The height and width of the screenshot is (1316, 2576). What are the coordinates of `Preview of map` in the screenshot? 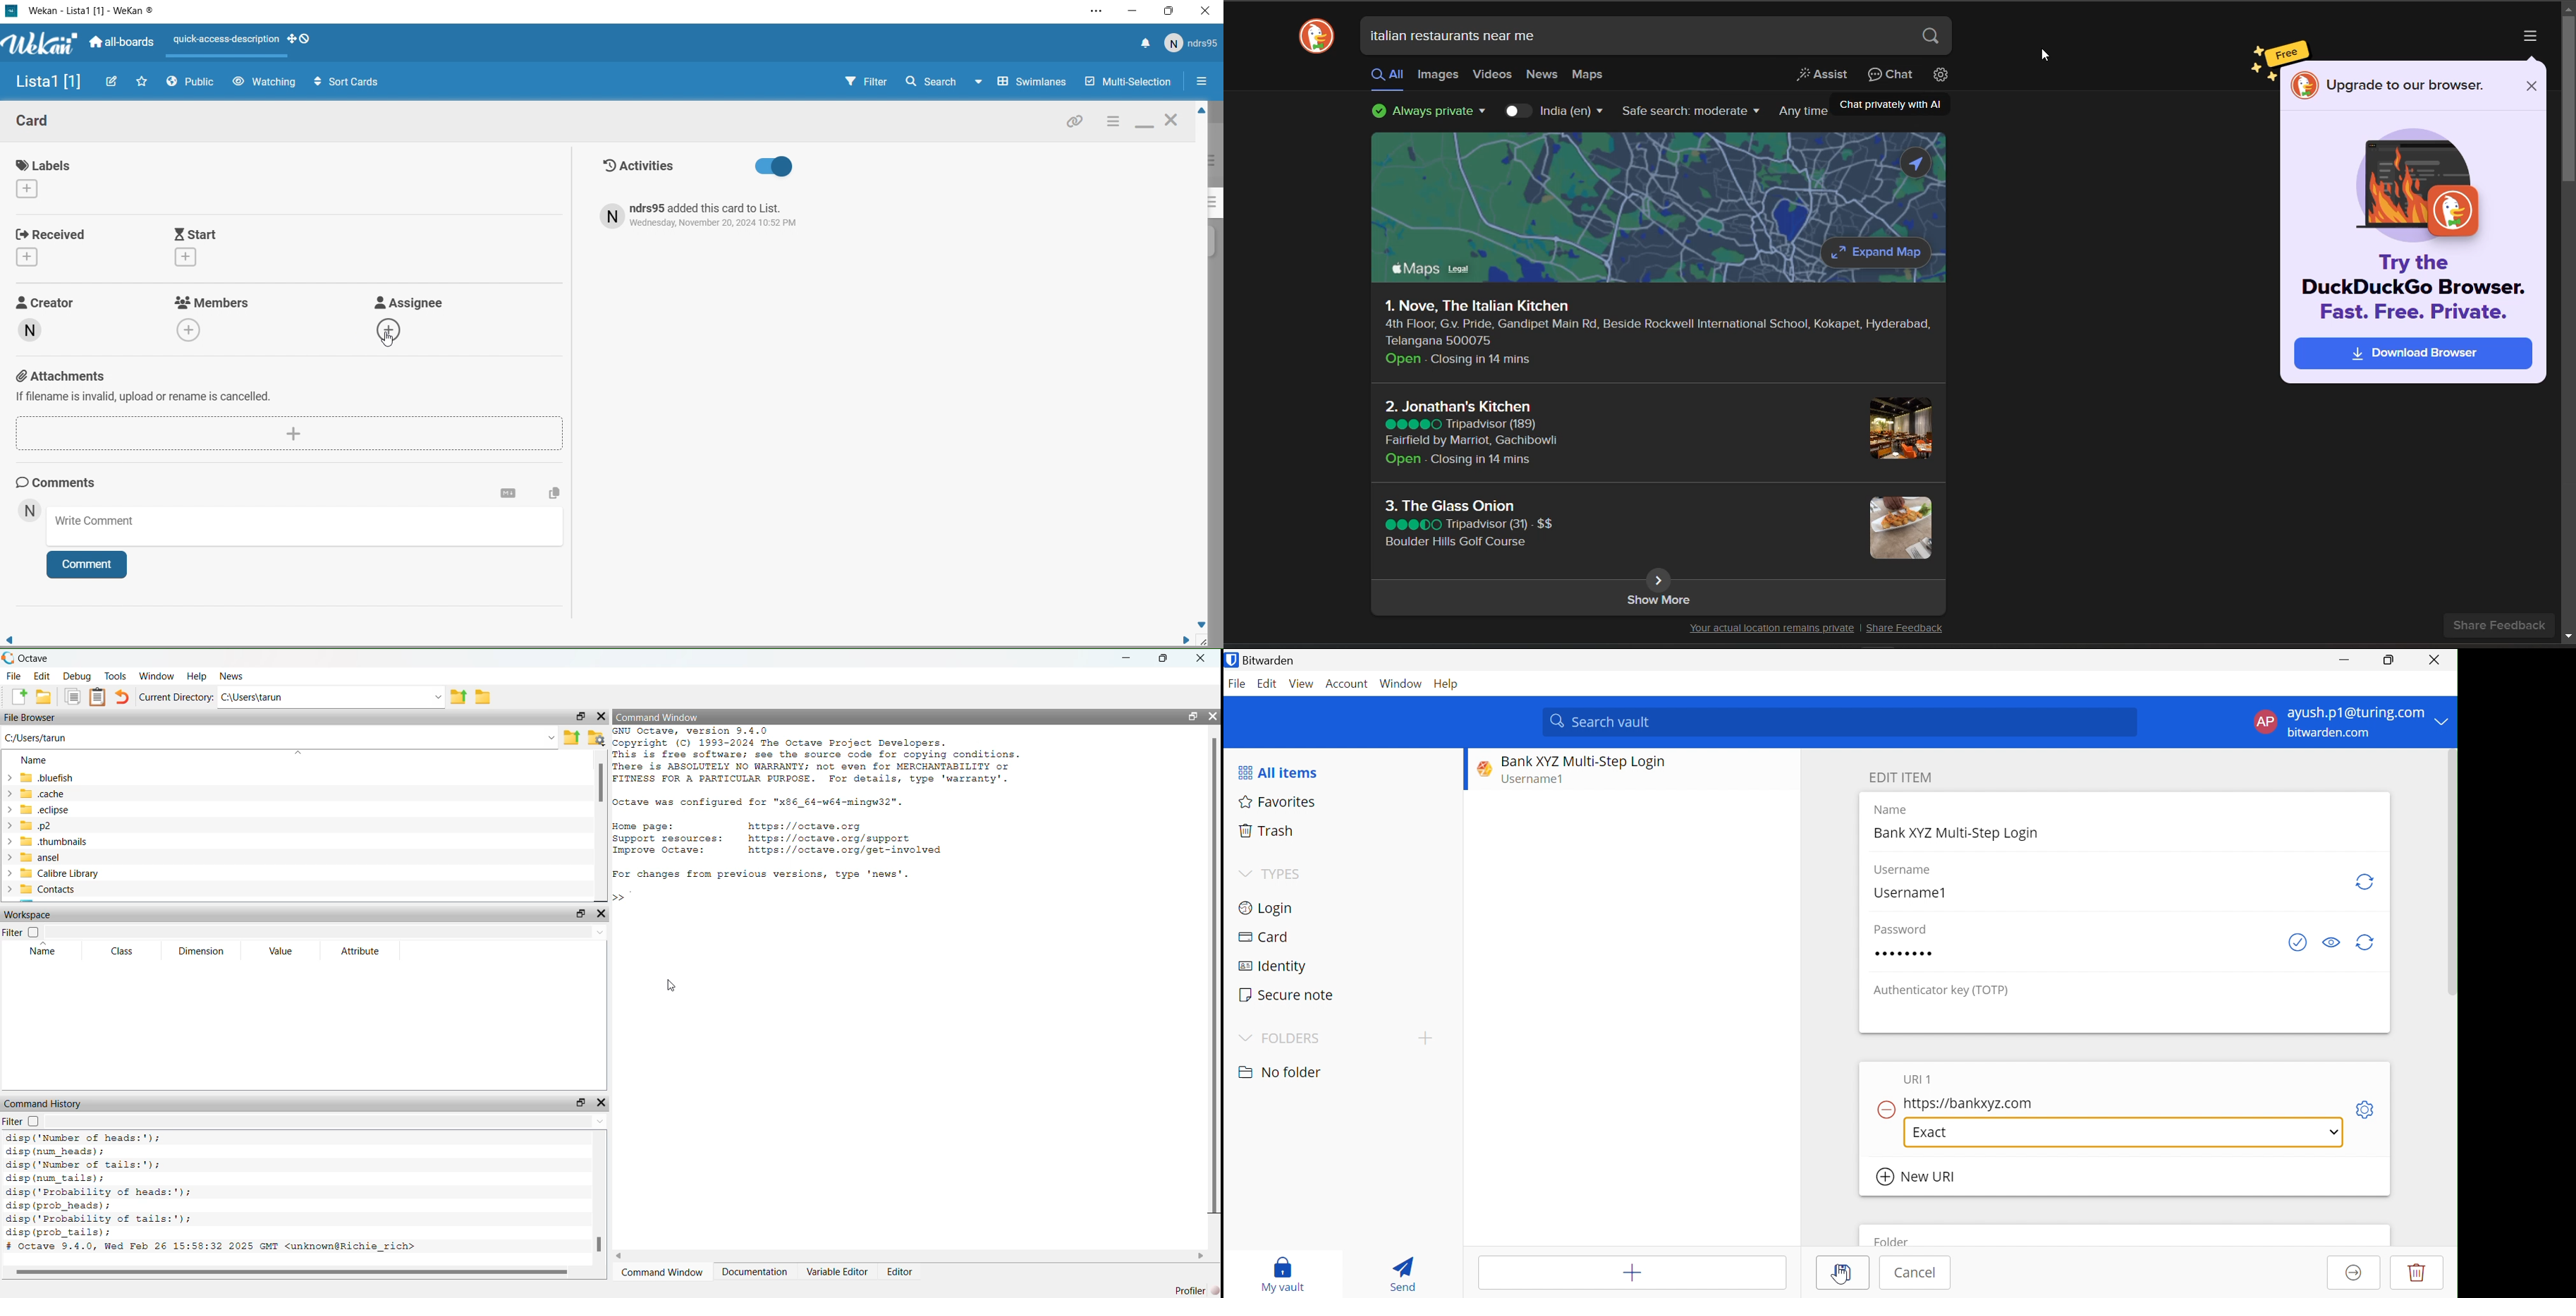 It's located at (1595, 195).